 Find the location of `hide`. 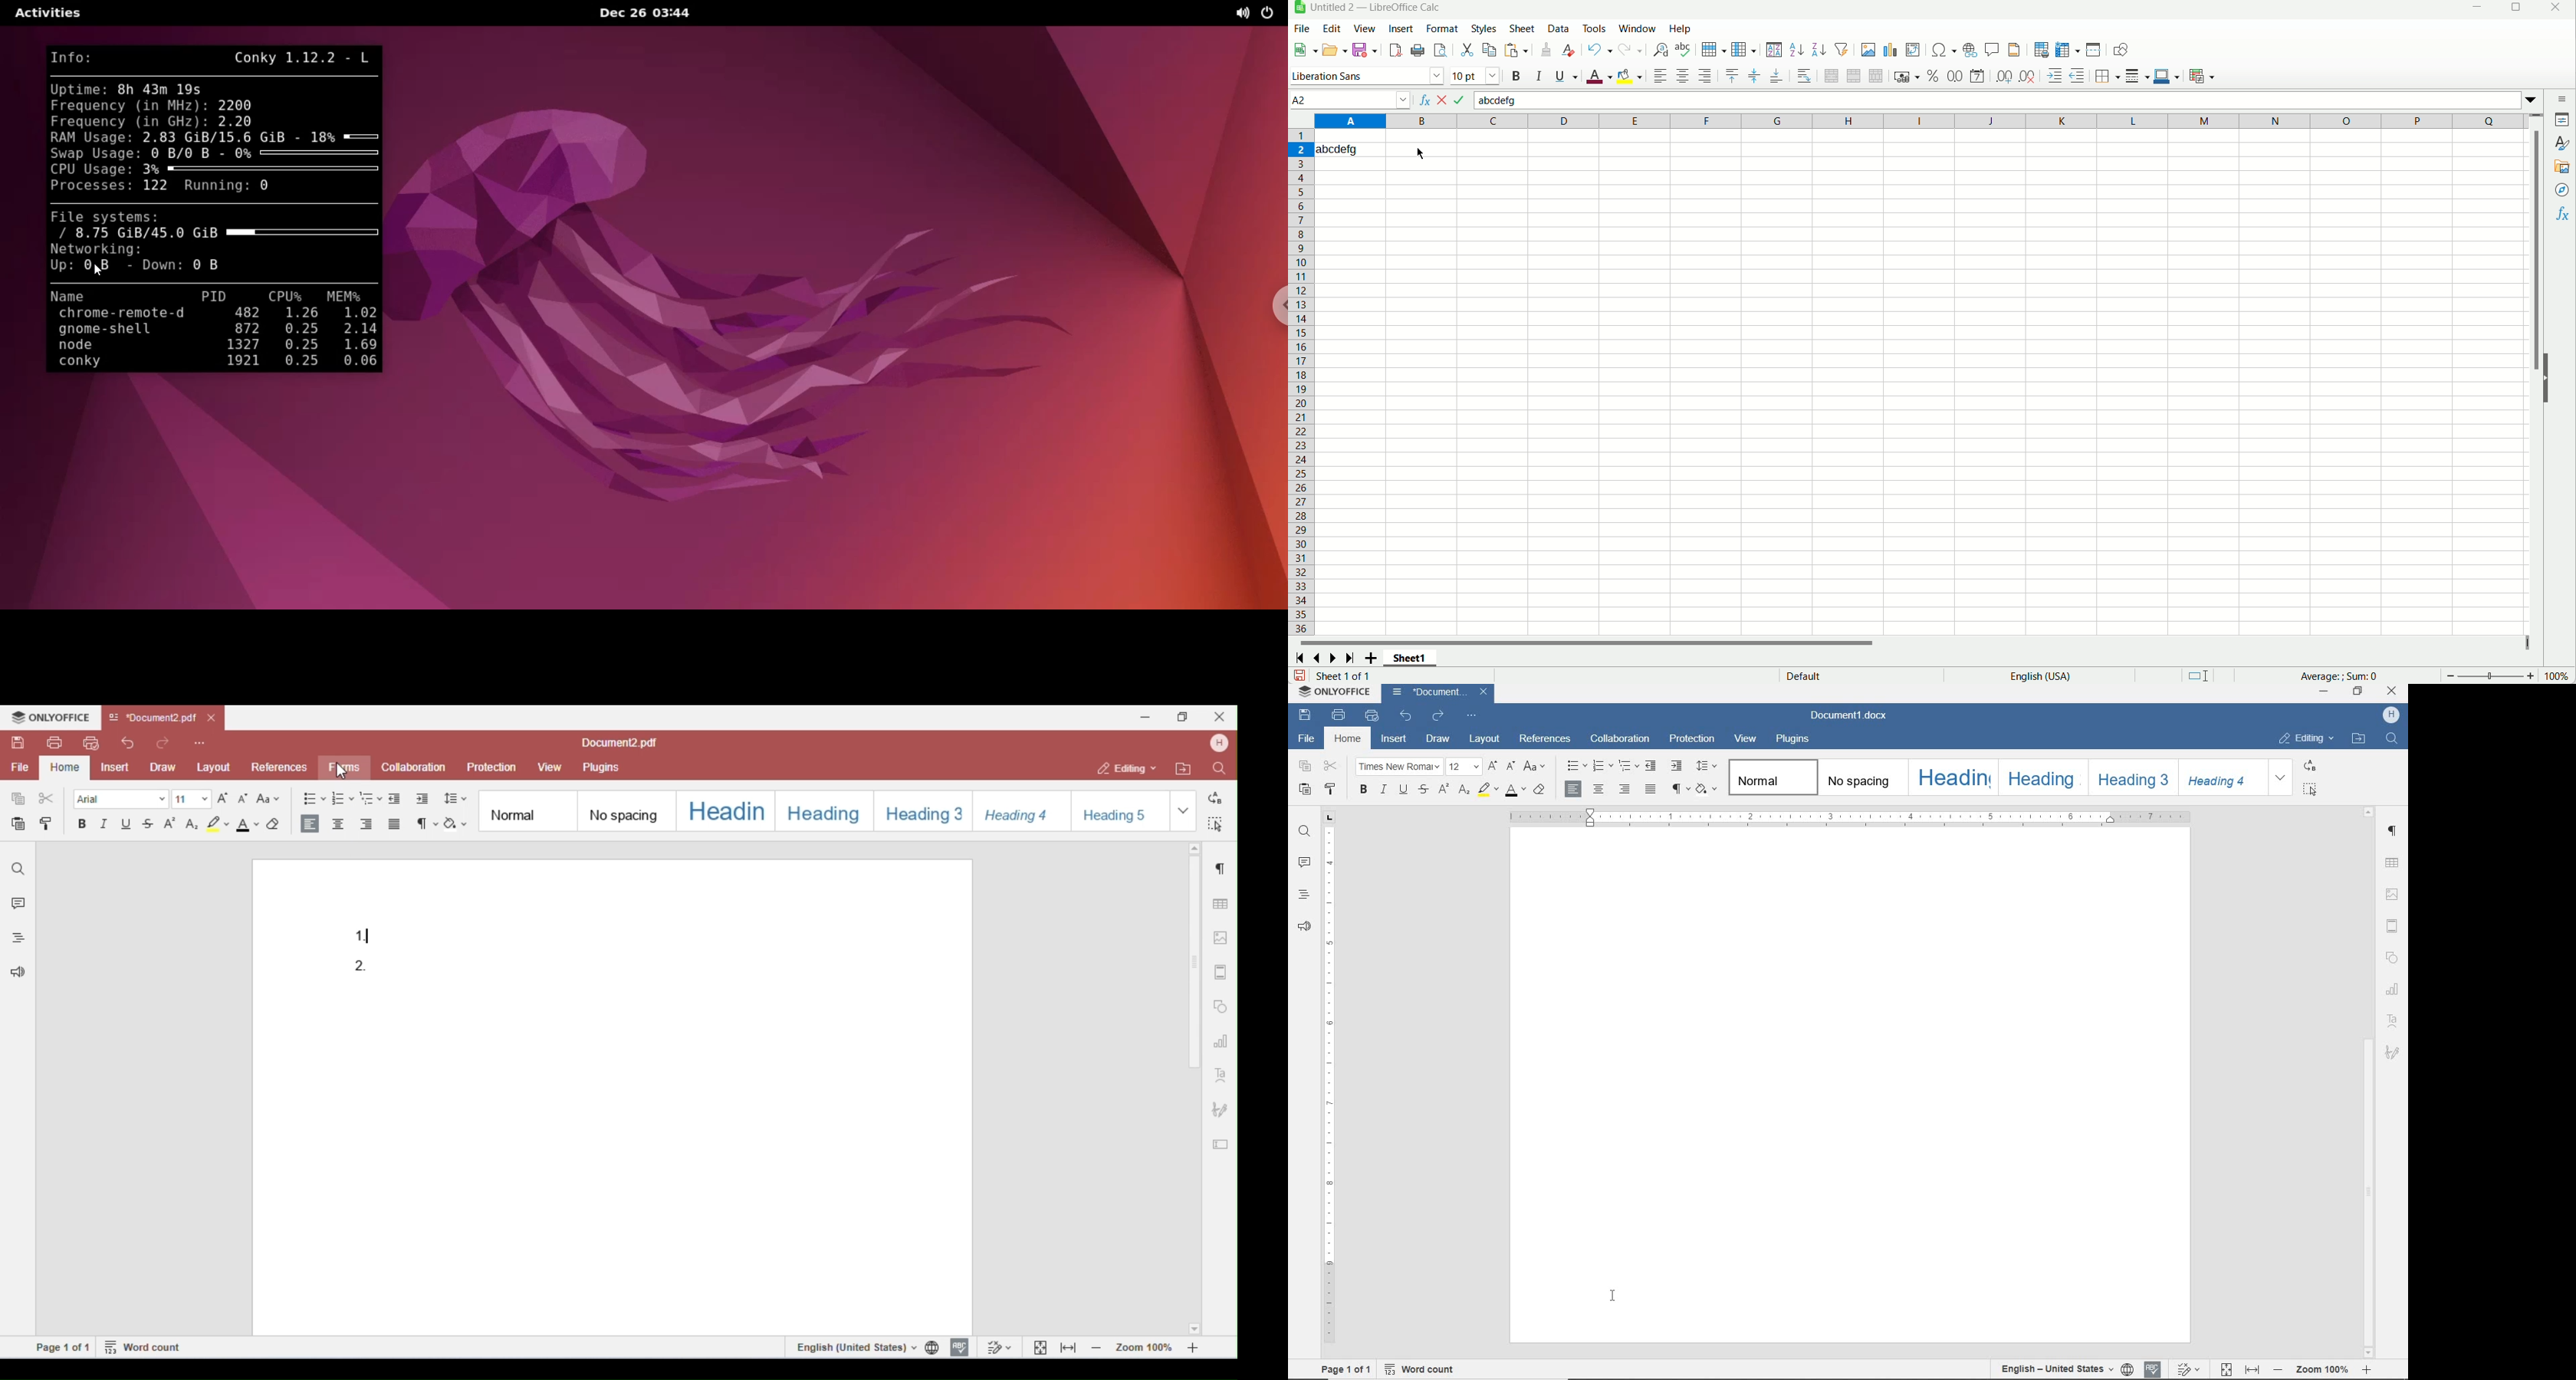

hide is located at coordinates (2546, 378).